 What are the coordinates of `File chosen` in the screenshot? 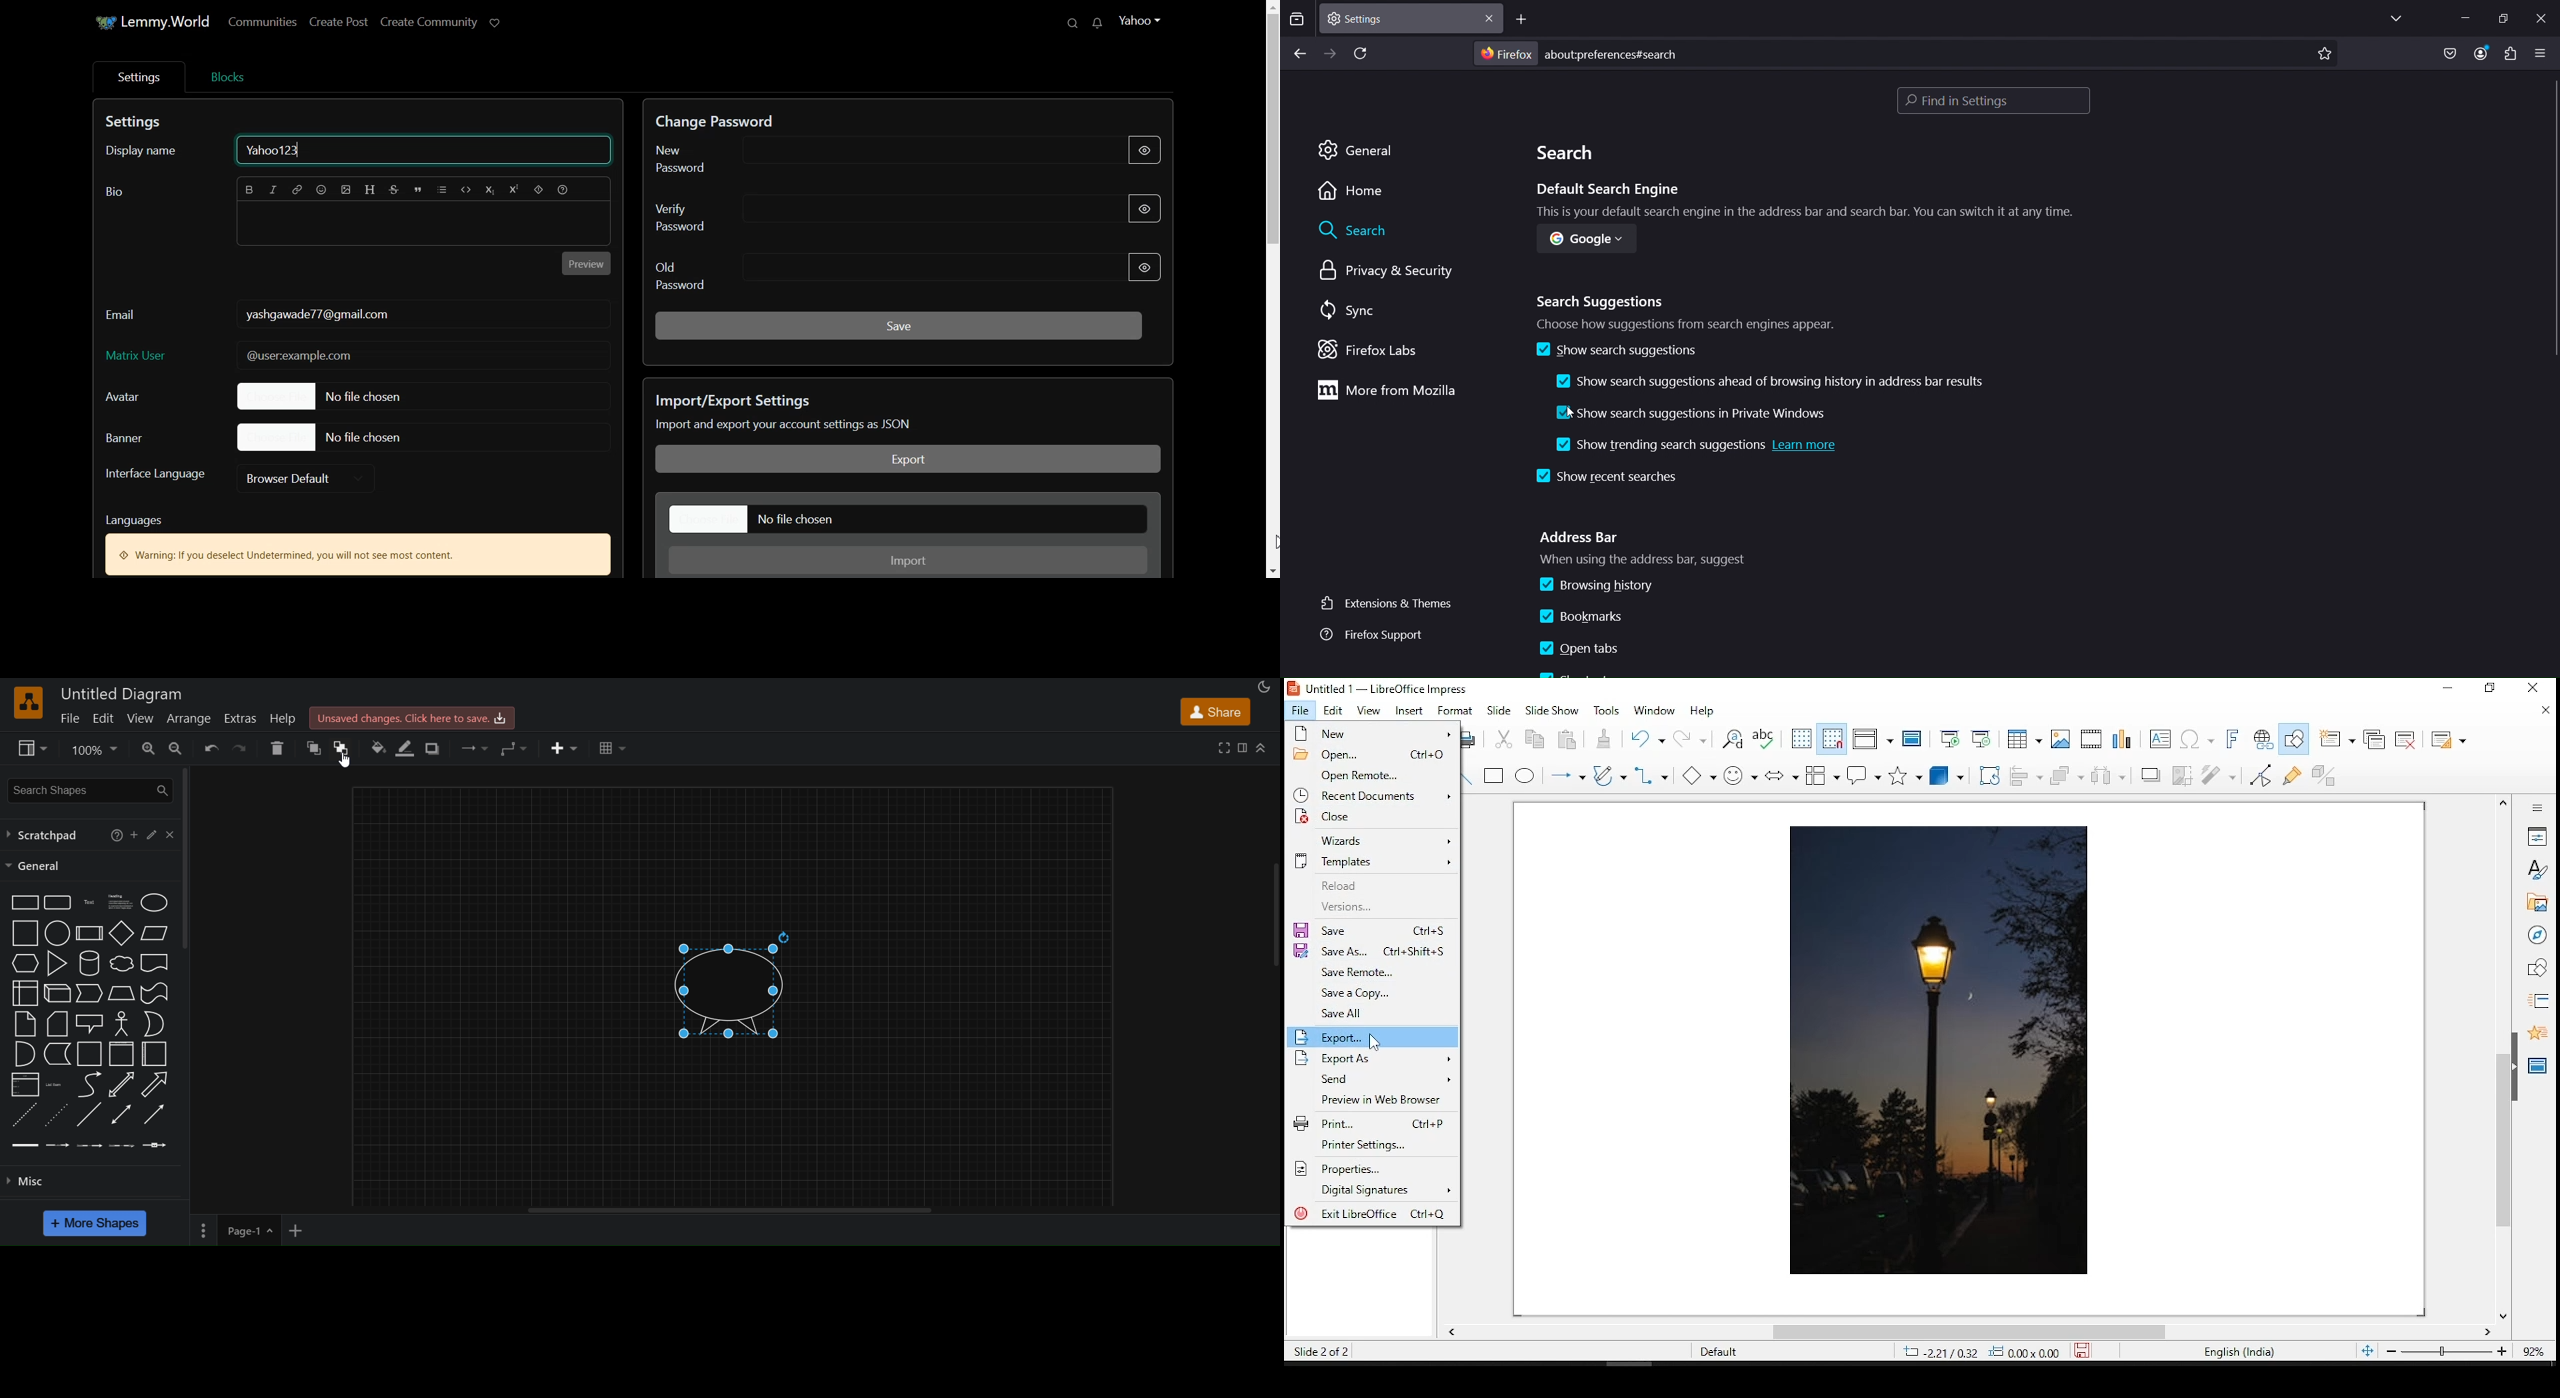 It's located at (910, 519).